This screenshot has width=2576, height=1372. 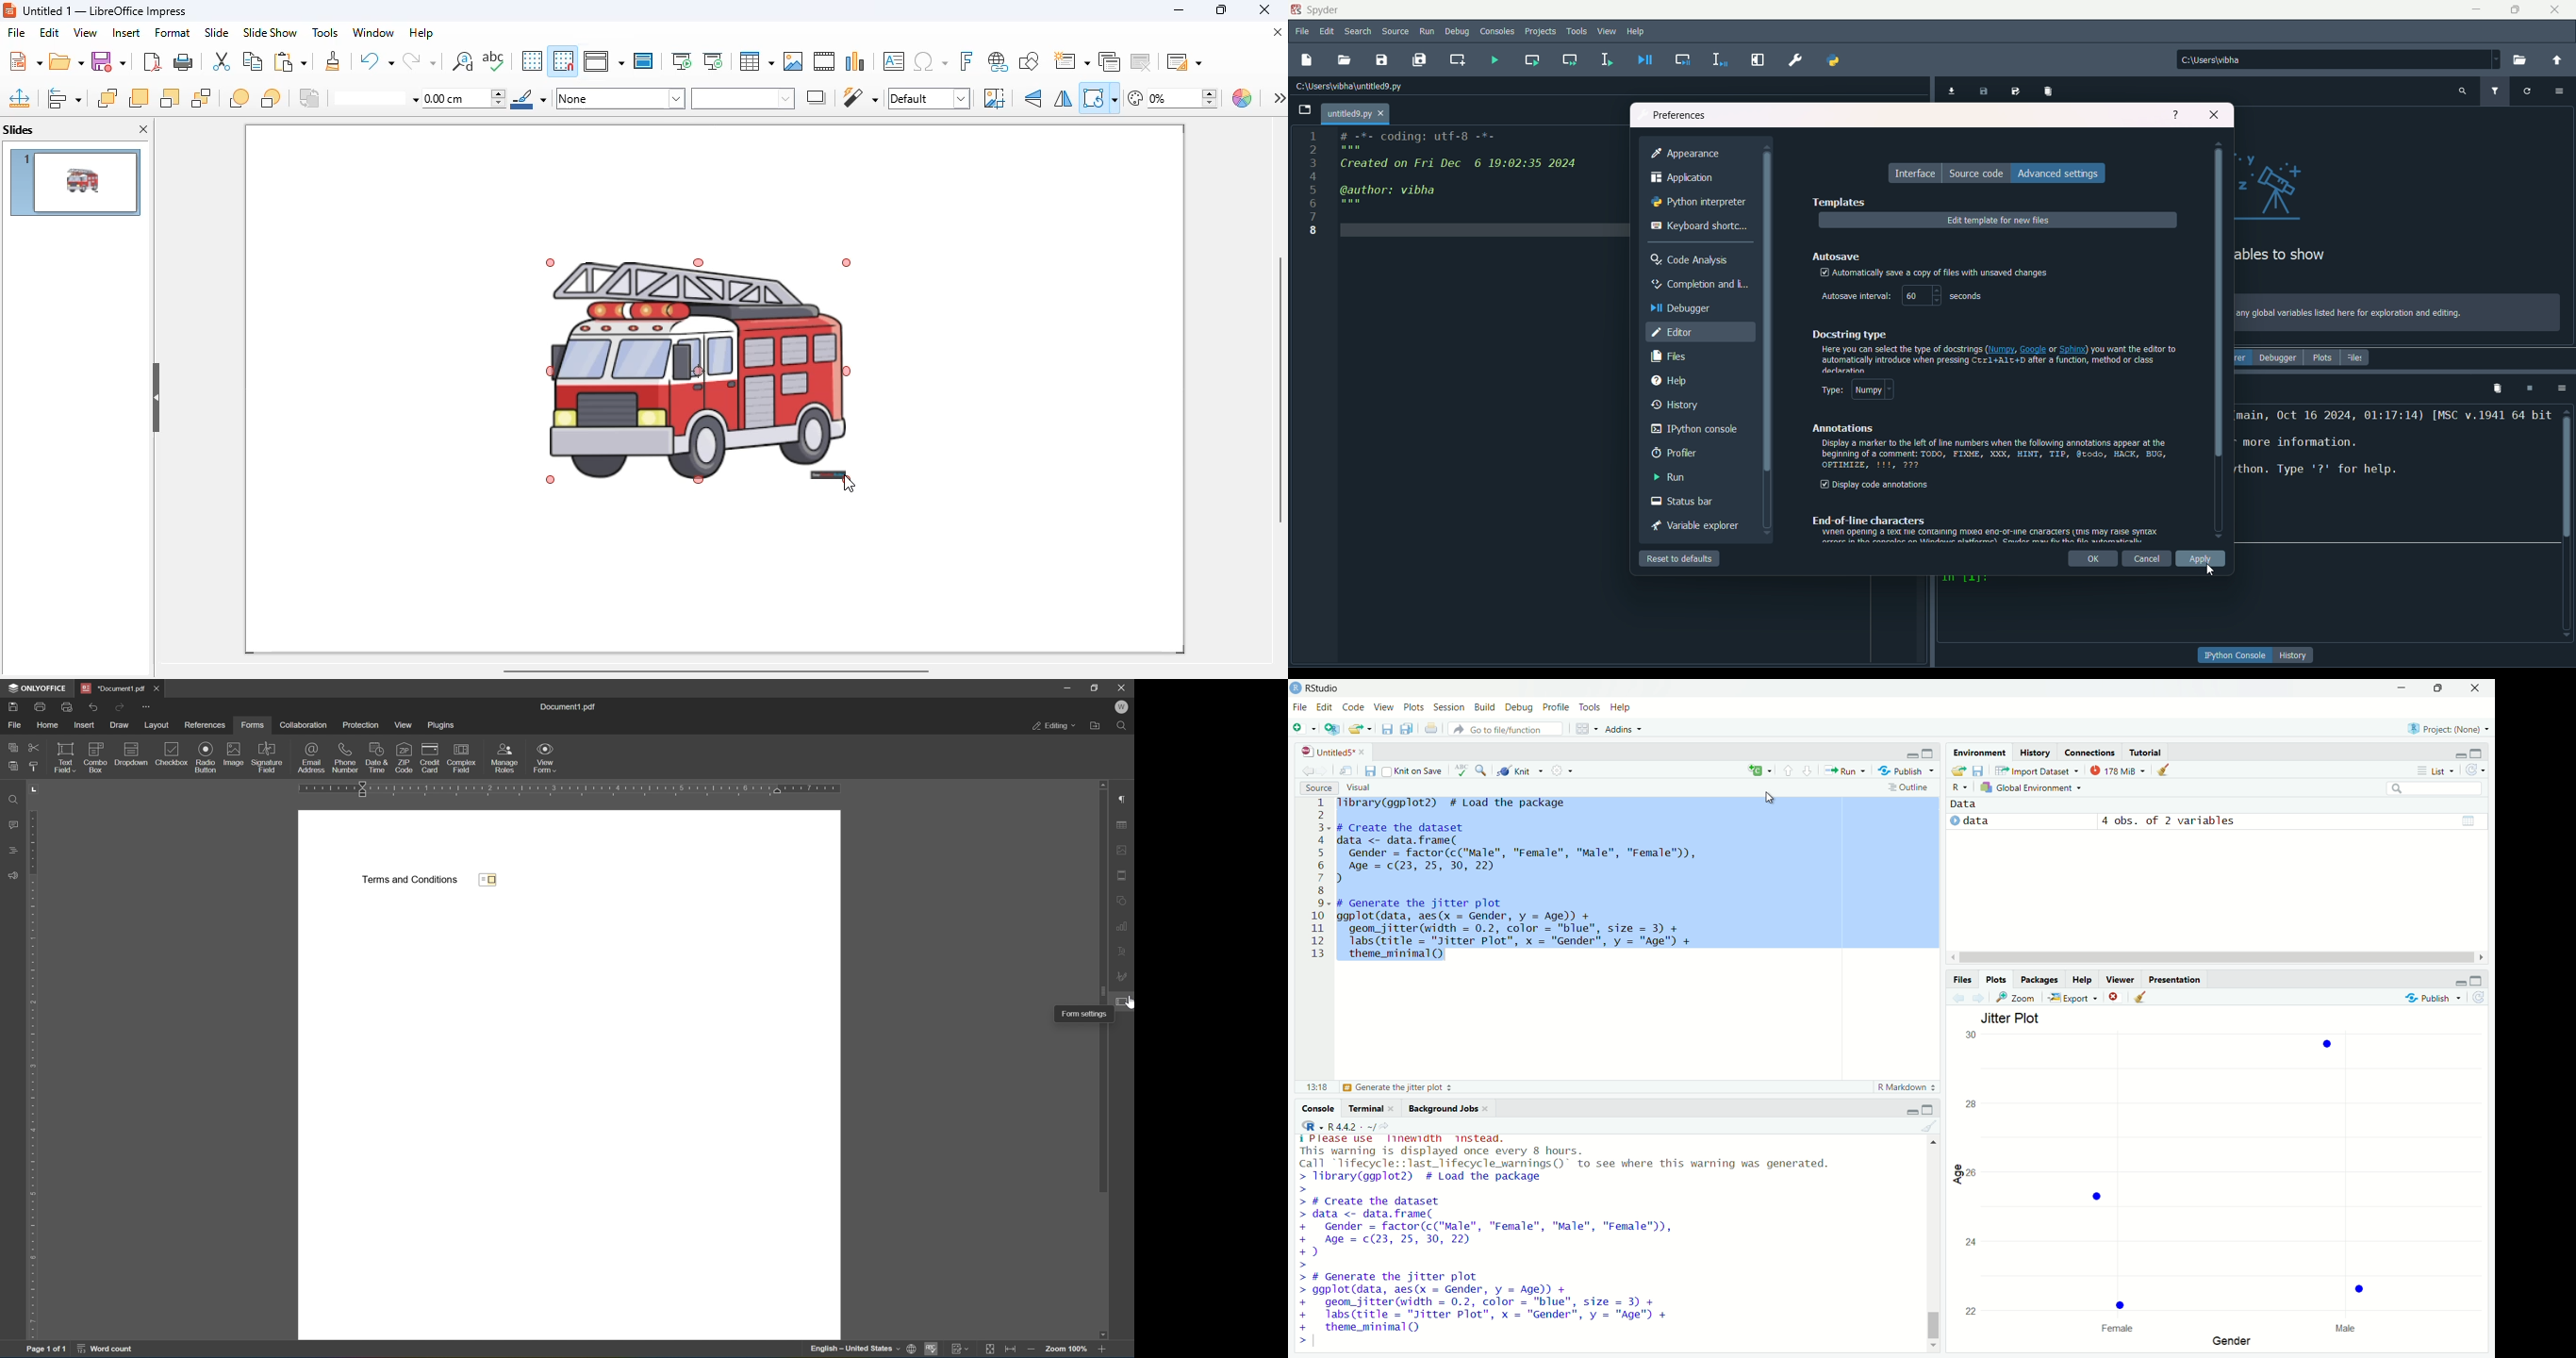 What do you see at coordinates (1930, 752) in the screenshot?
I see `maximize` at bounding box center [1930, 752].